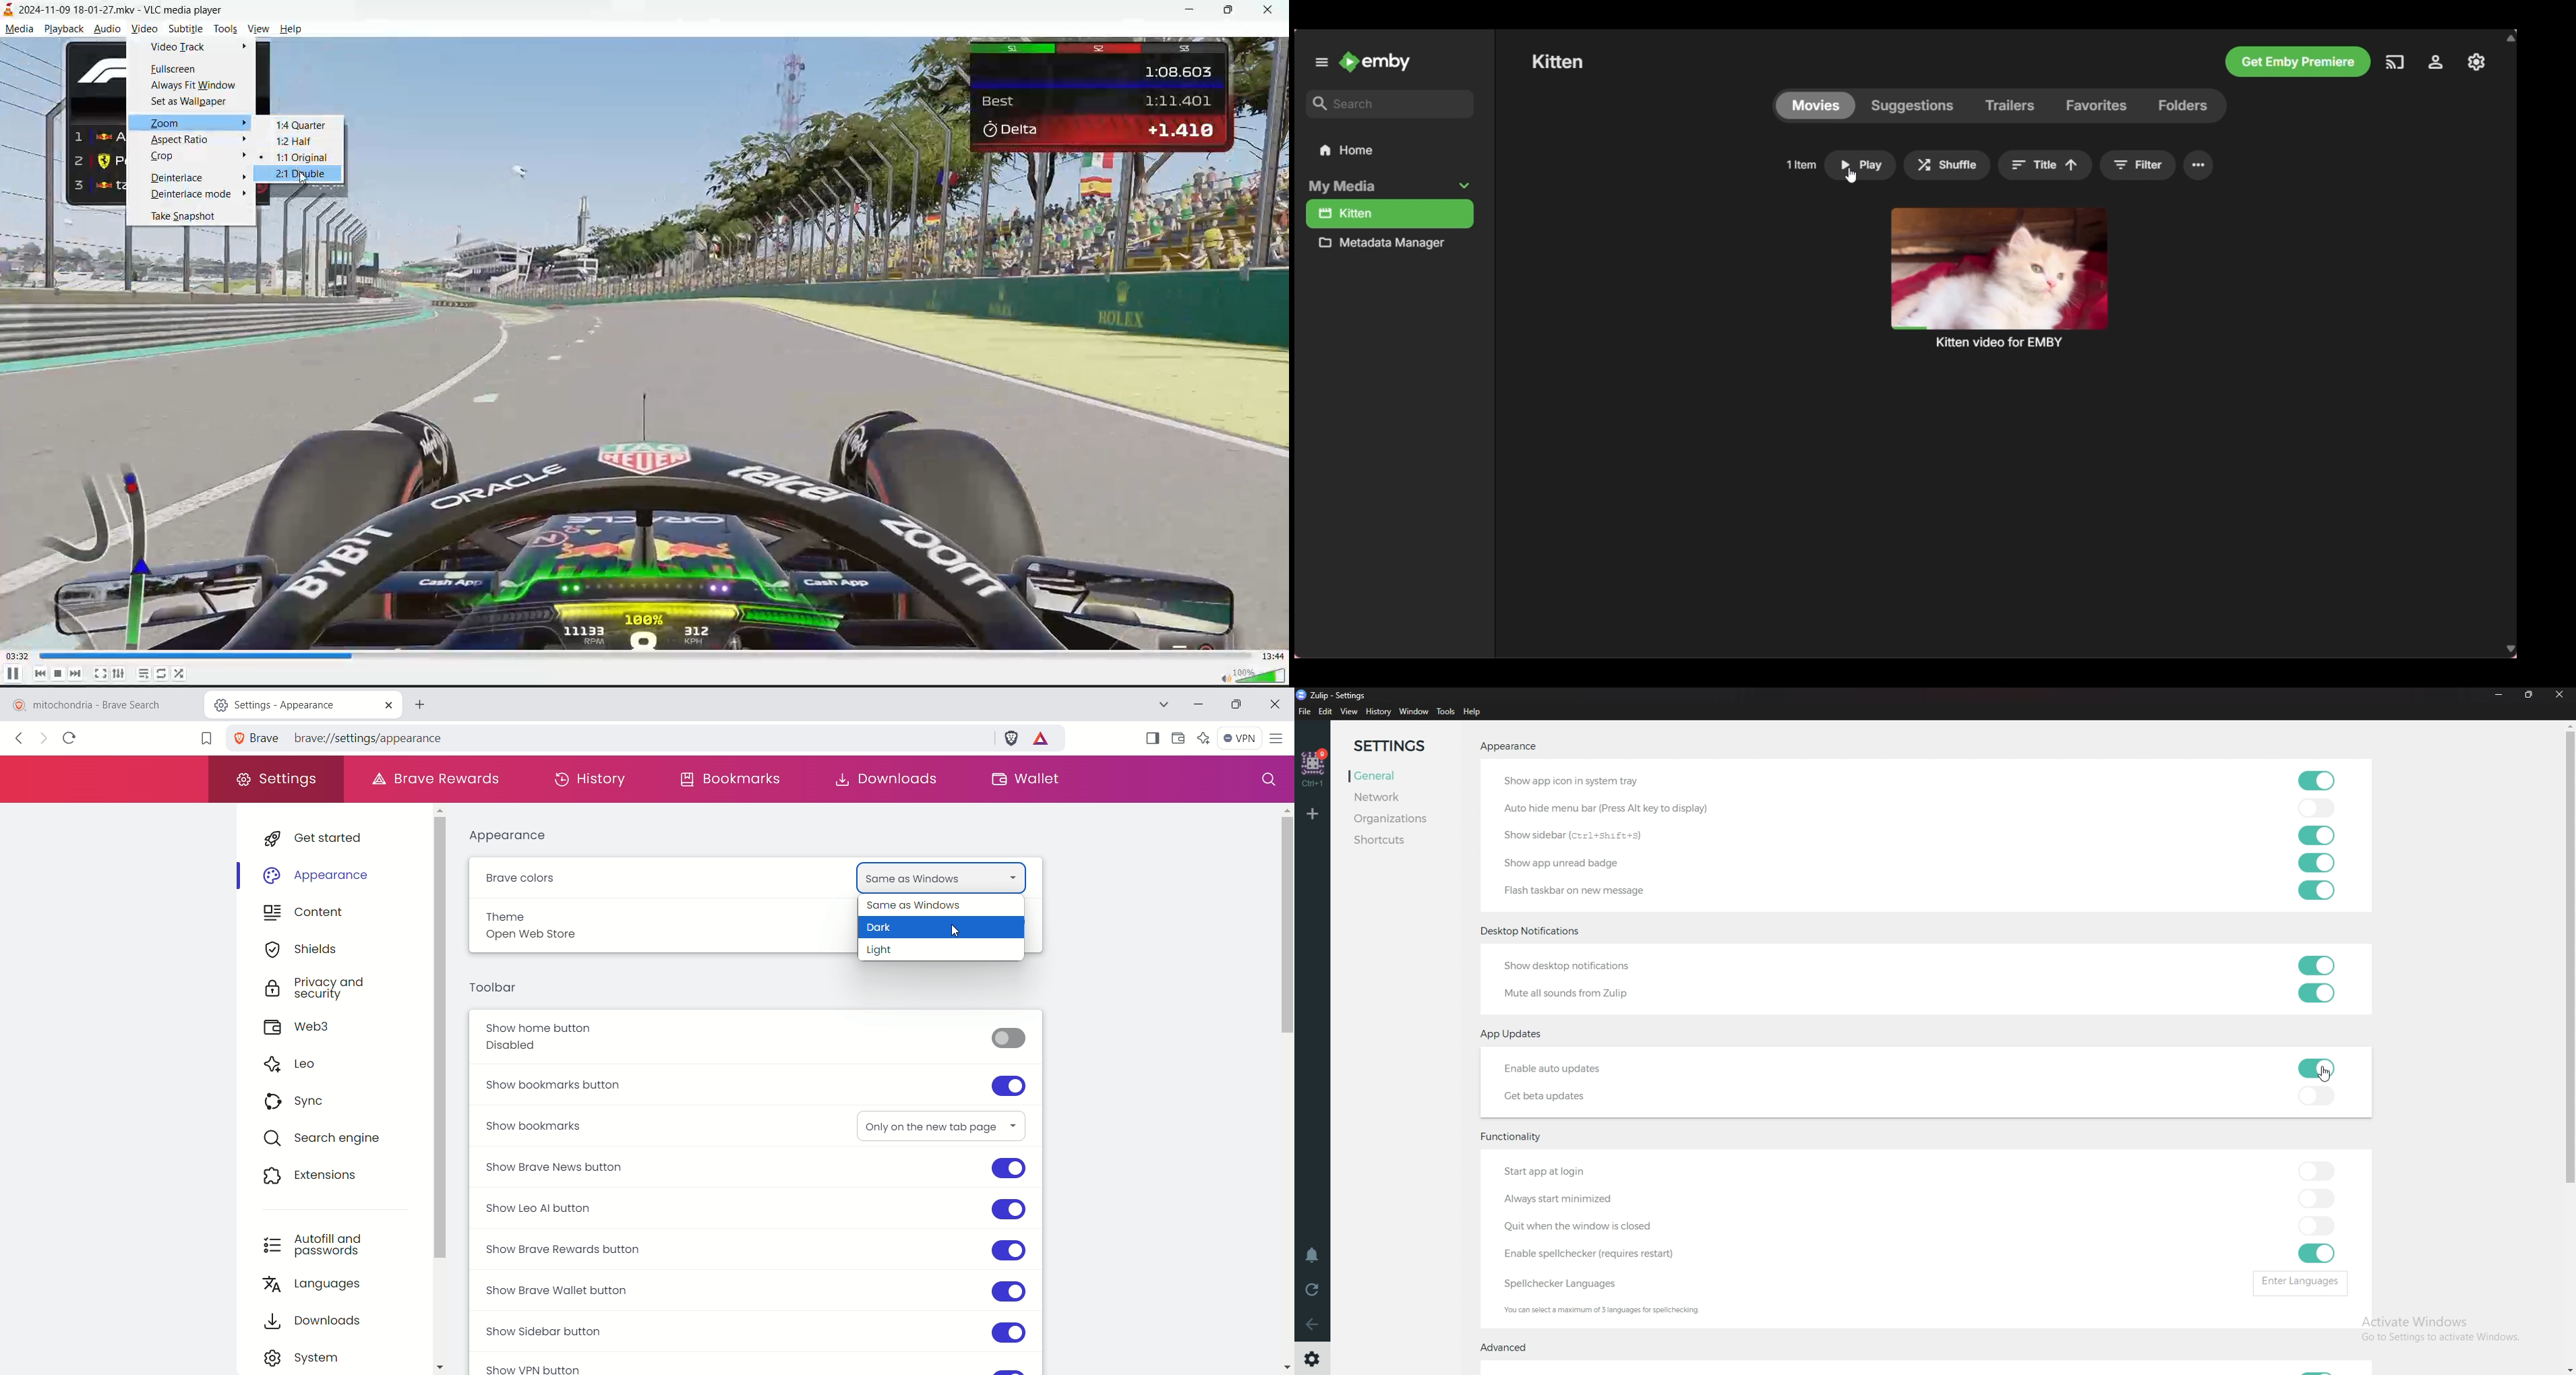 This screenshot has height=1400, width=2576. What do you see at coordinates (2315, 1223) in the screenshot?
I see `toggle` at bounding box center [2315, 1223].